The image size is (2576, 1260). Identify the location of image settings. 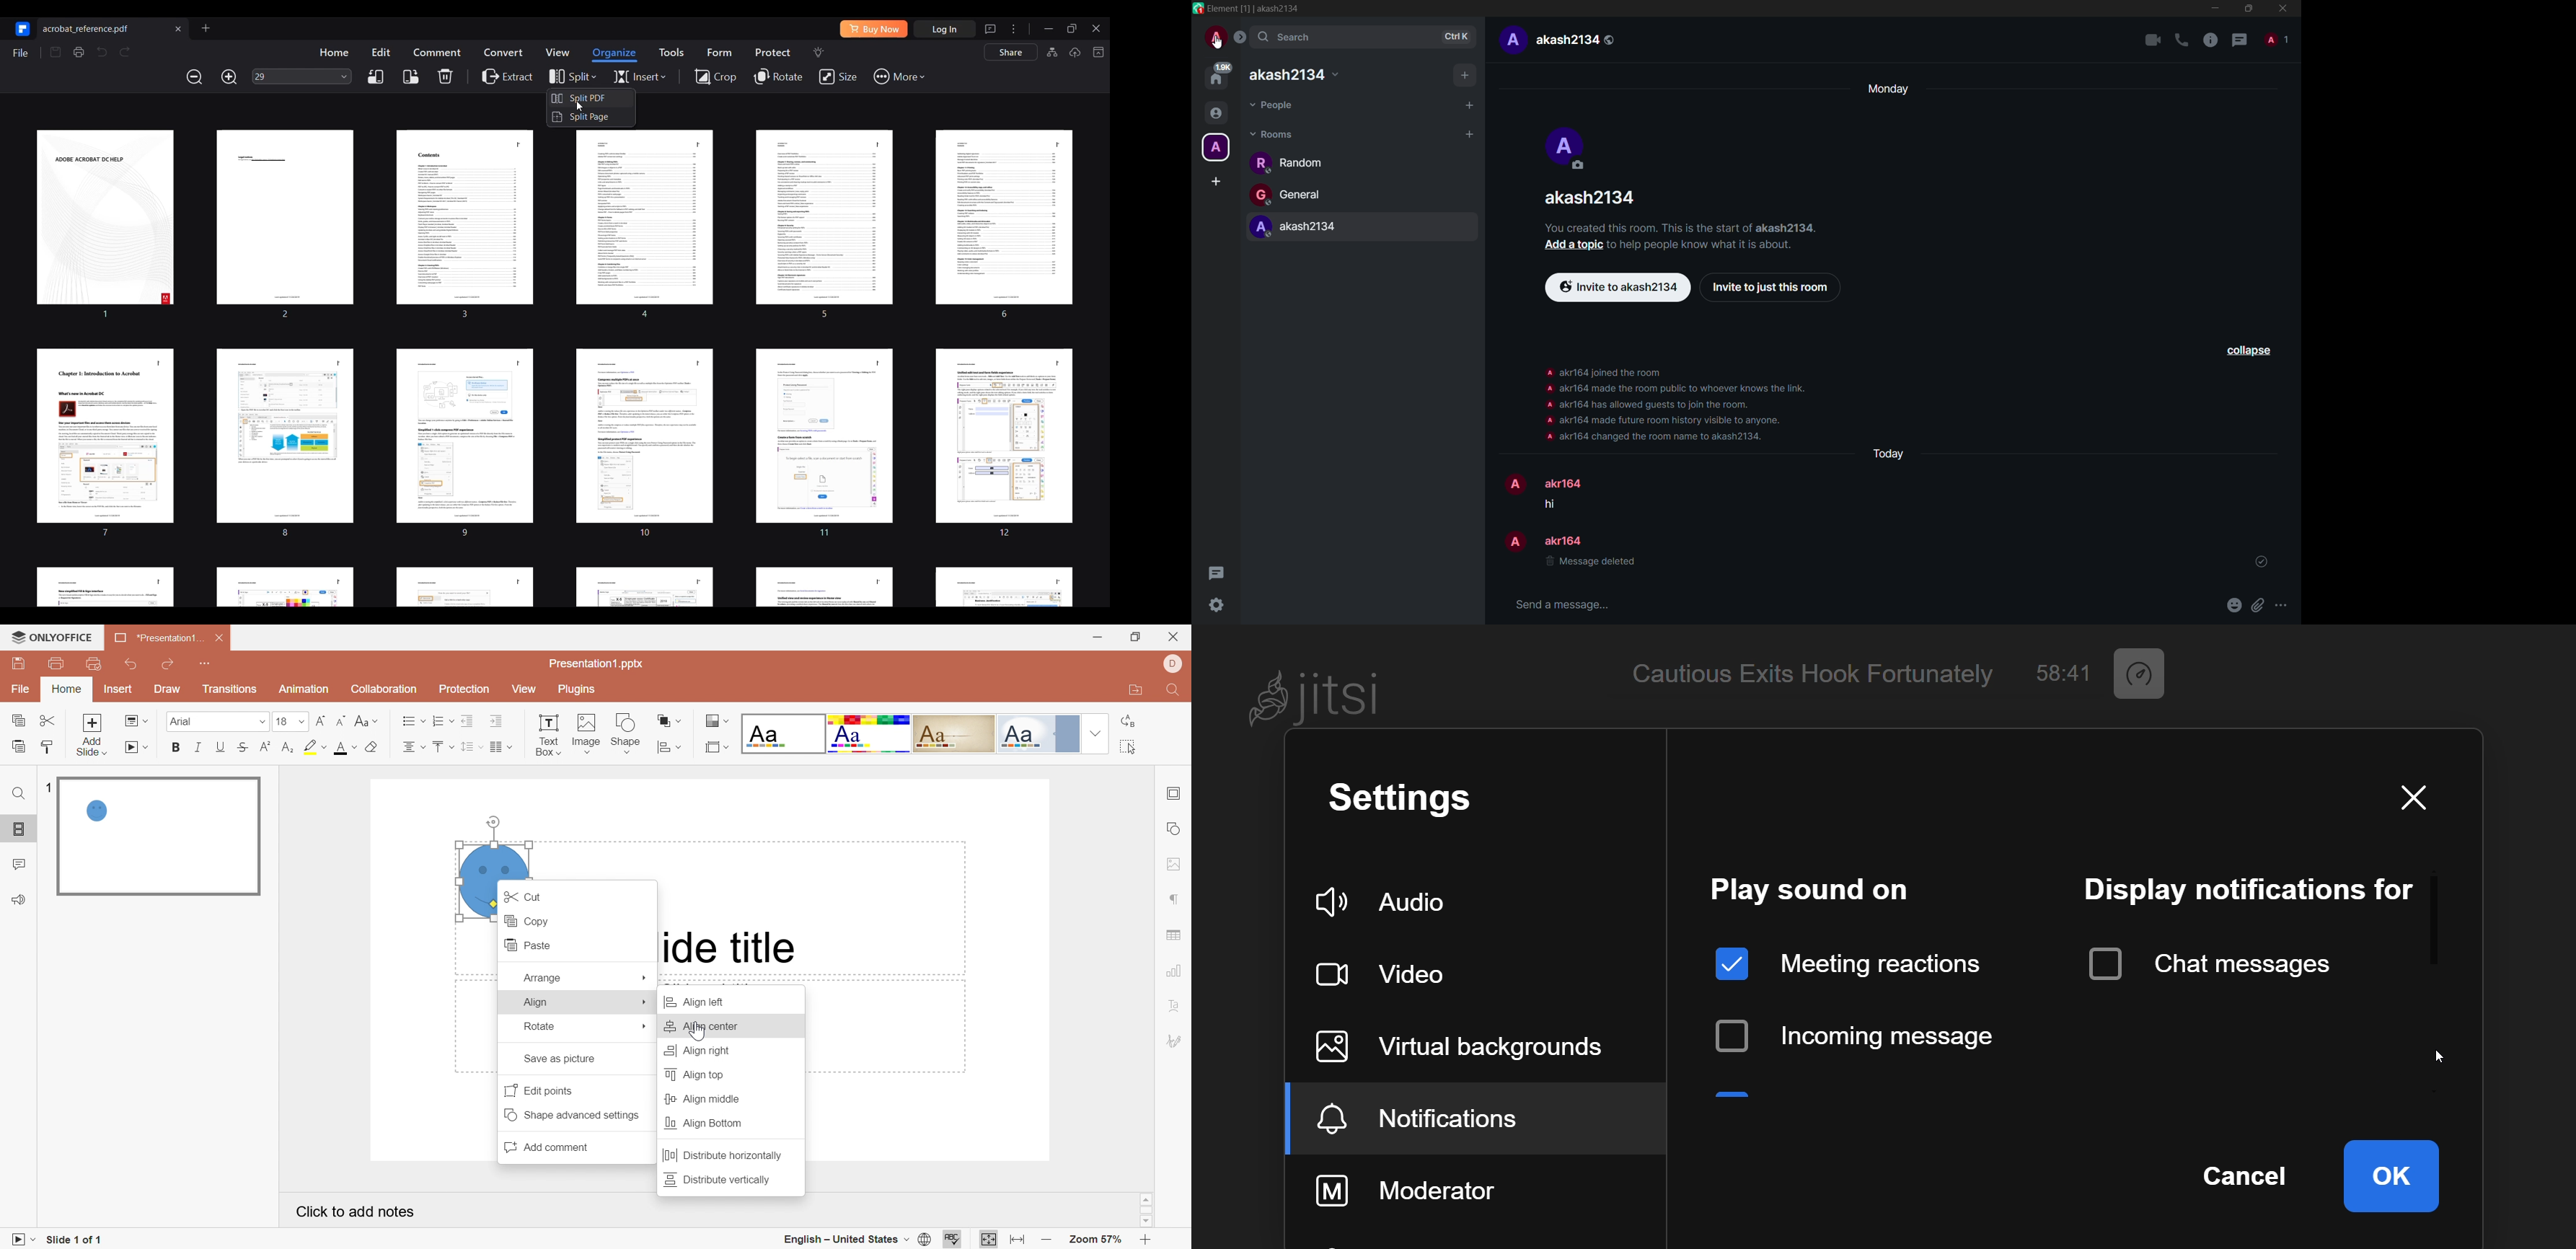
(1173, 863).